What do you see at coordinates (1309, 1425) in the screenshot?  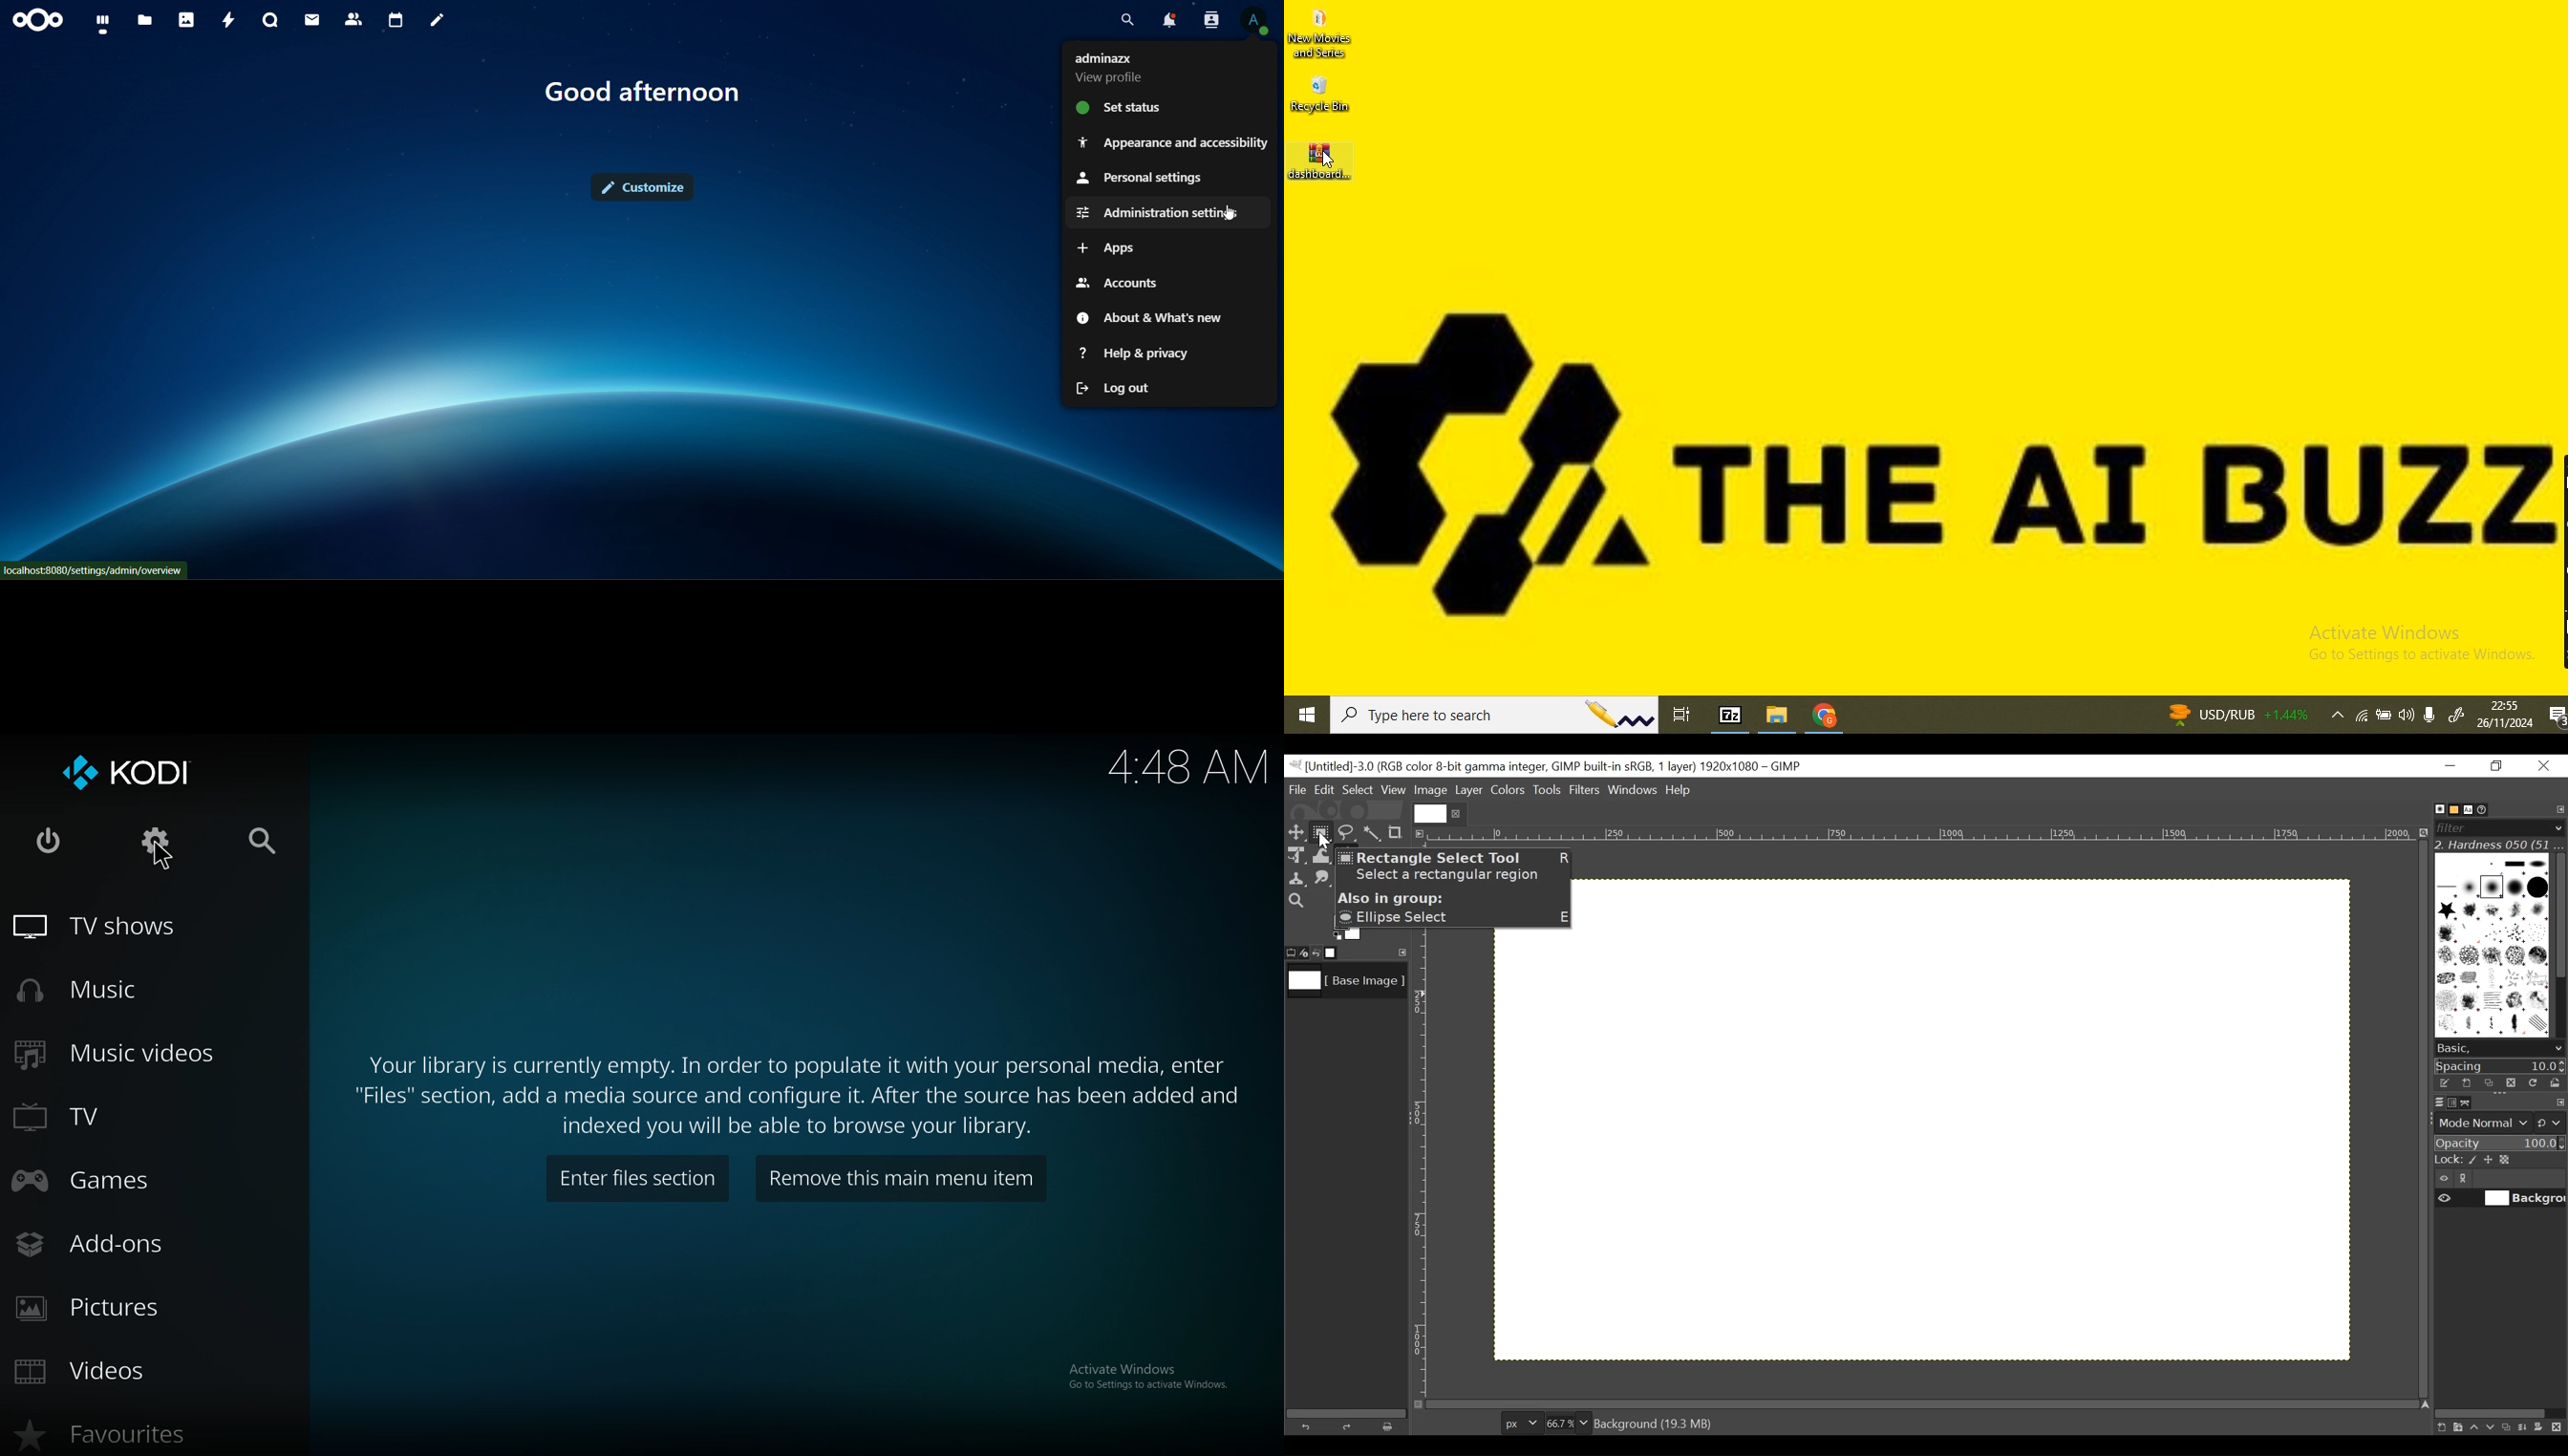 I see `Undo` at bounding box center [1309, 1425].